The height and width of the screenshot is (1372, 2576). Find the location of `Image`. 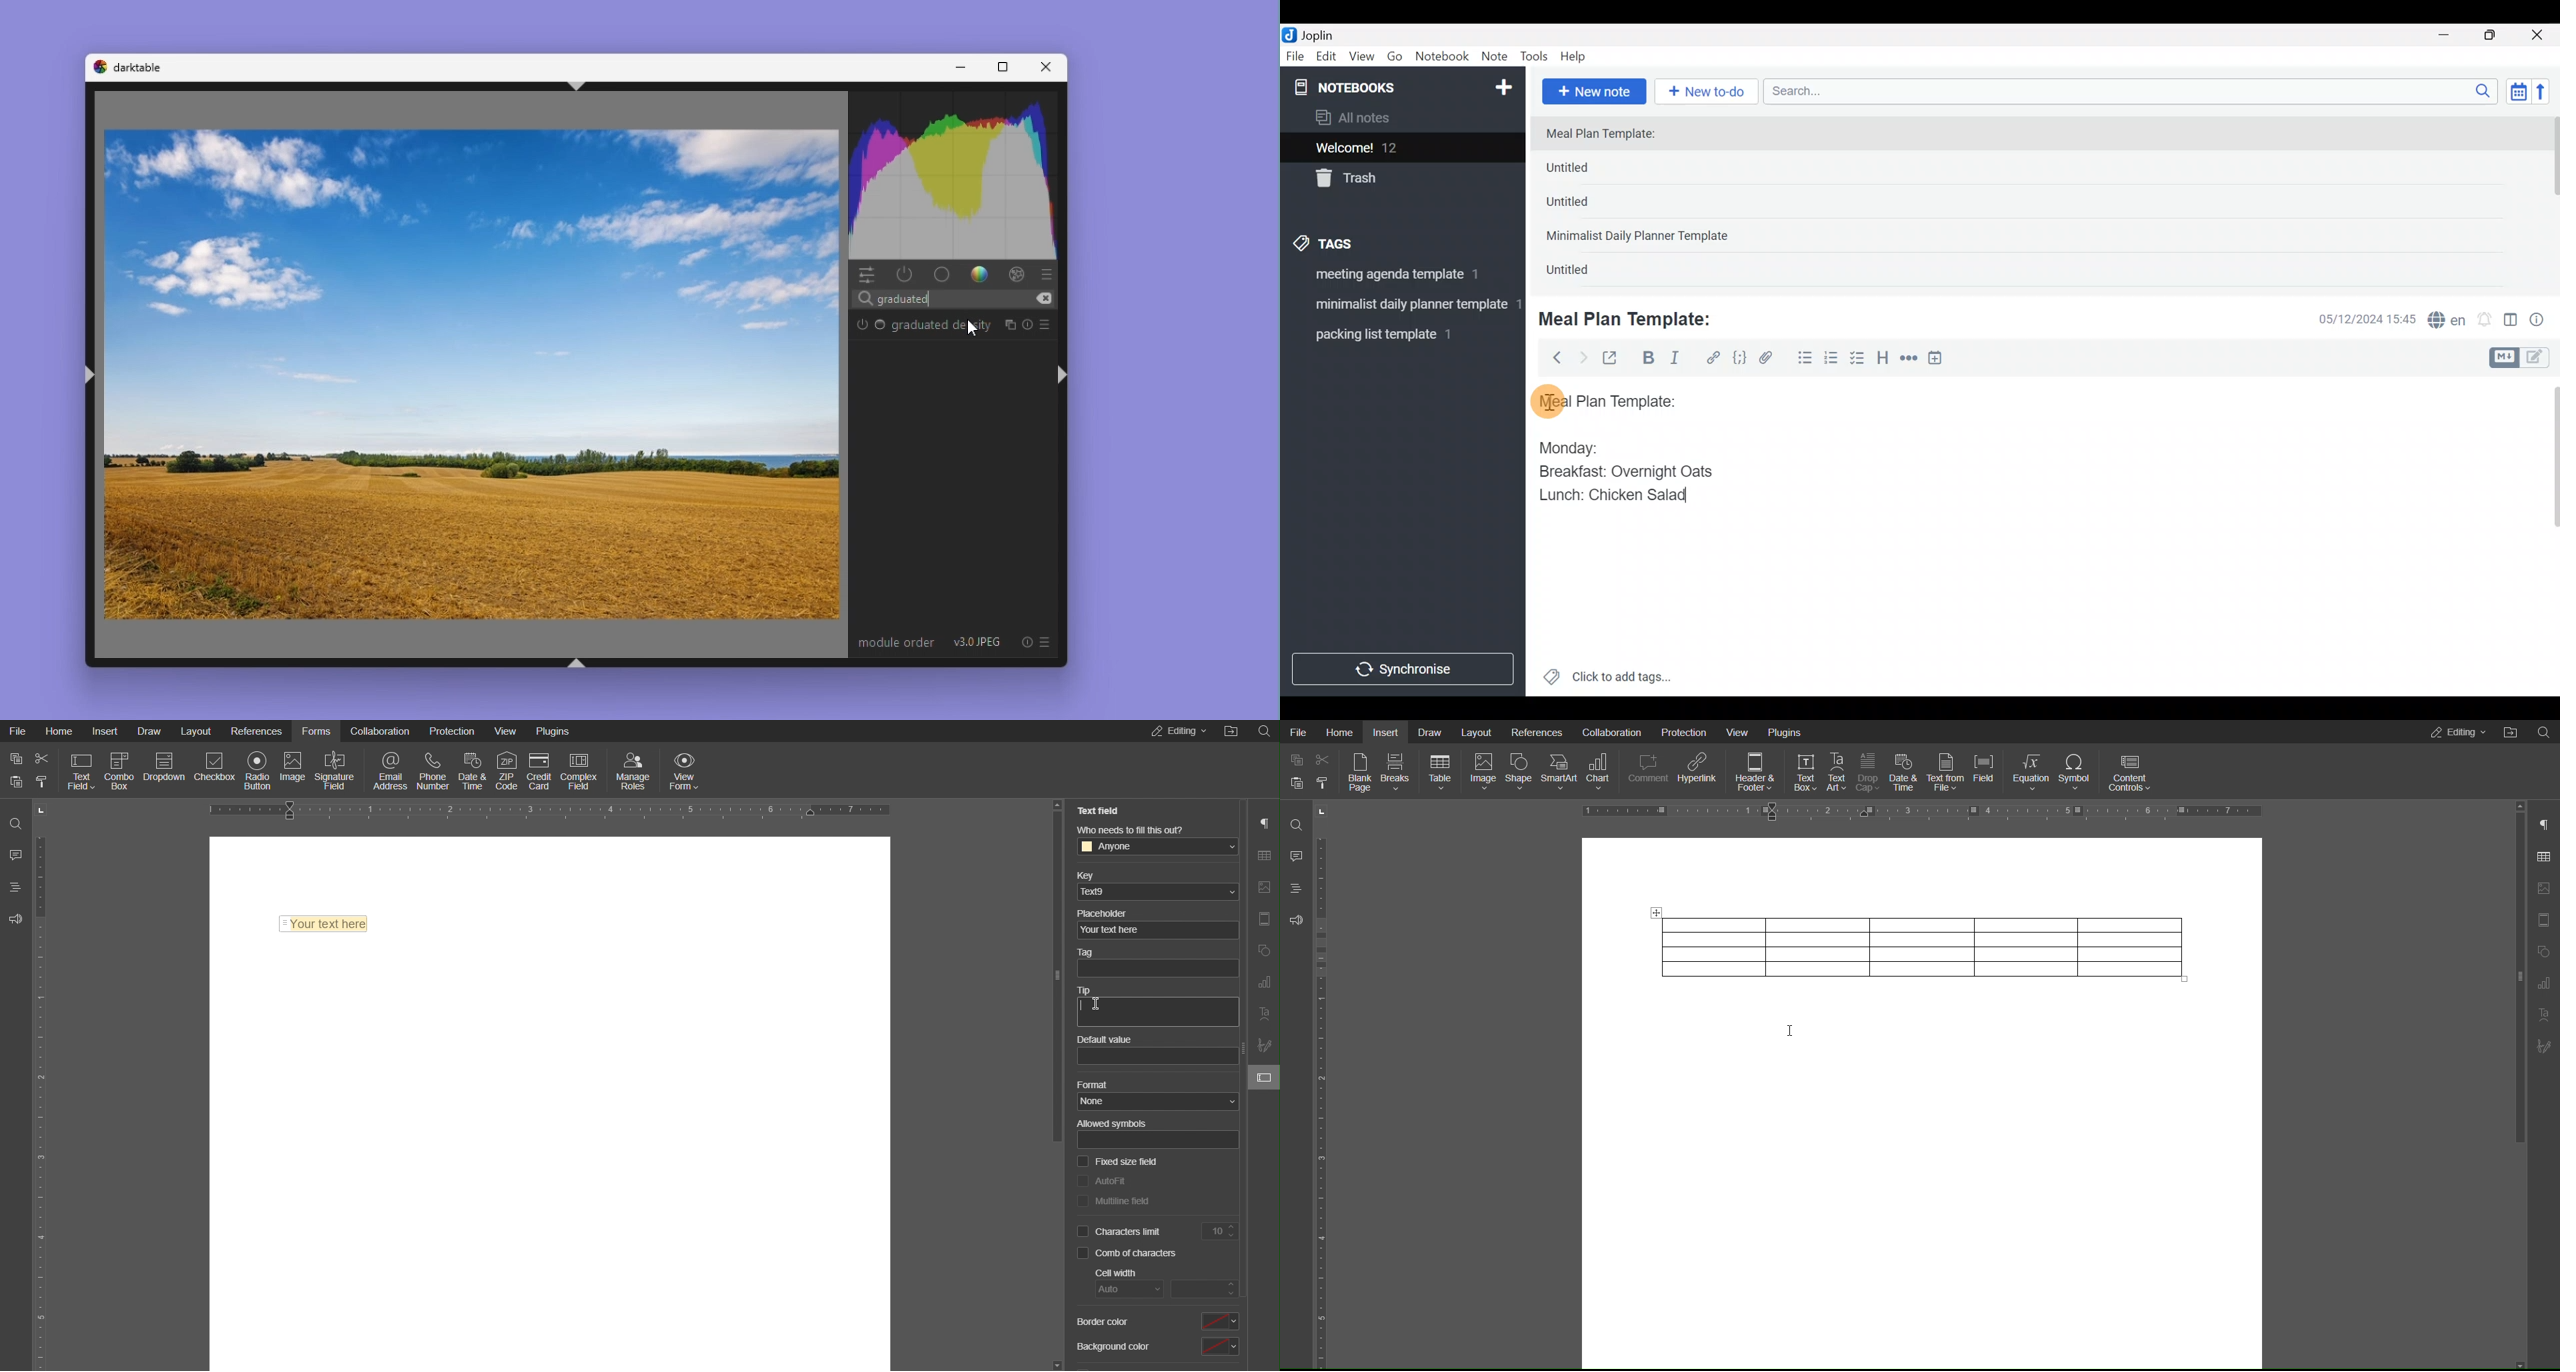

Image is located at coordinates (471, 374).